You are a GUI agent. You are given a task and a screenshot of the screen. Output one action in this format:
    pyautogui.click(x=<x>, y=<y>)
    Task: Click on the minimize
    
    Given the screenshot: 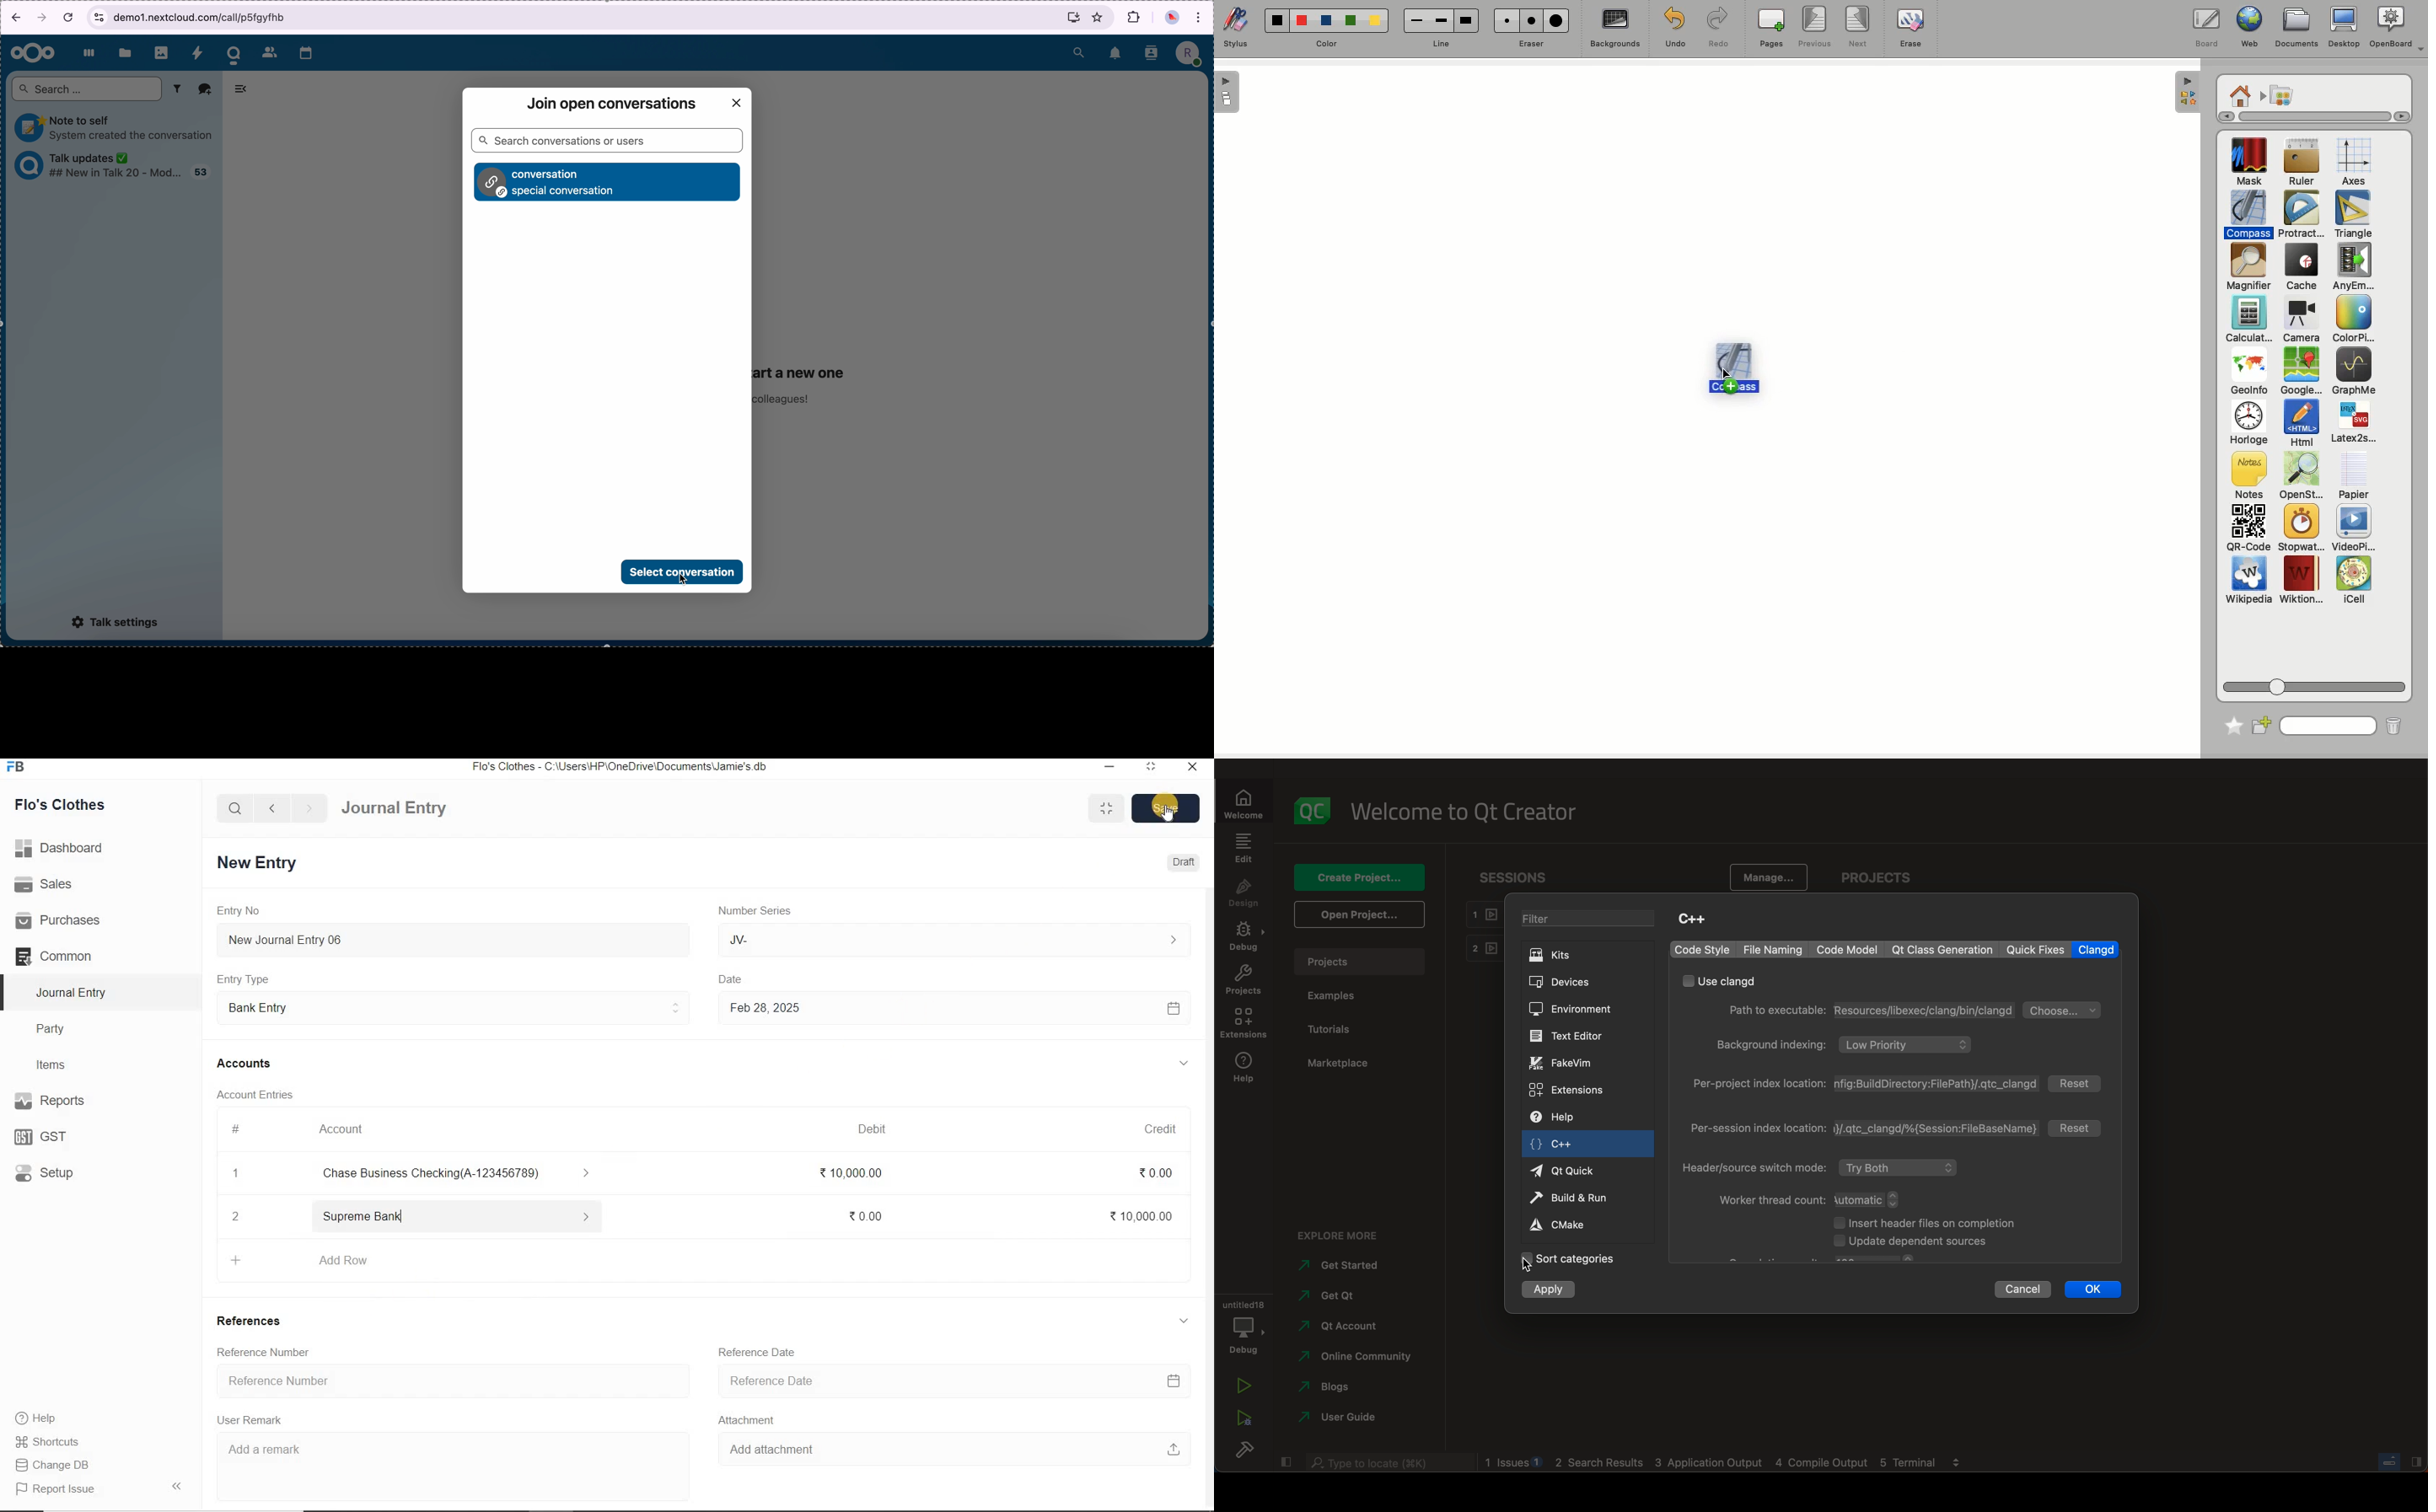 What is the action you would take?
    pyautogui.click(x=1108, y=766)
    